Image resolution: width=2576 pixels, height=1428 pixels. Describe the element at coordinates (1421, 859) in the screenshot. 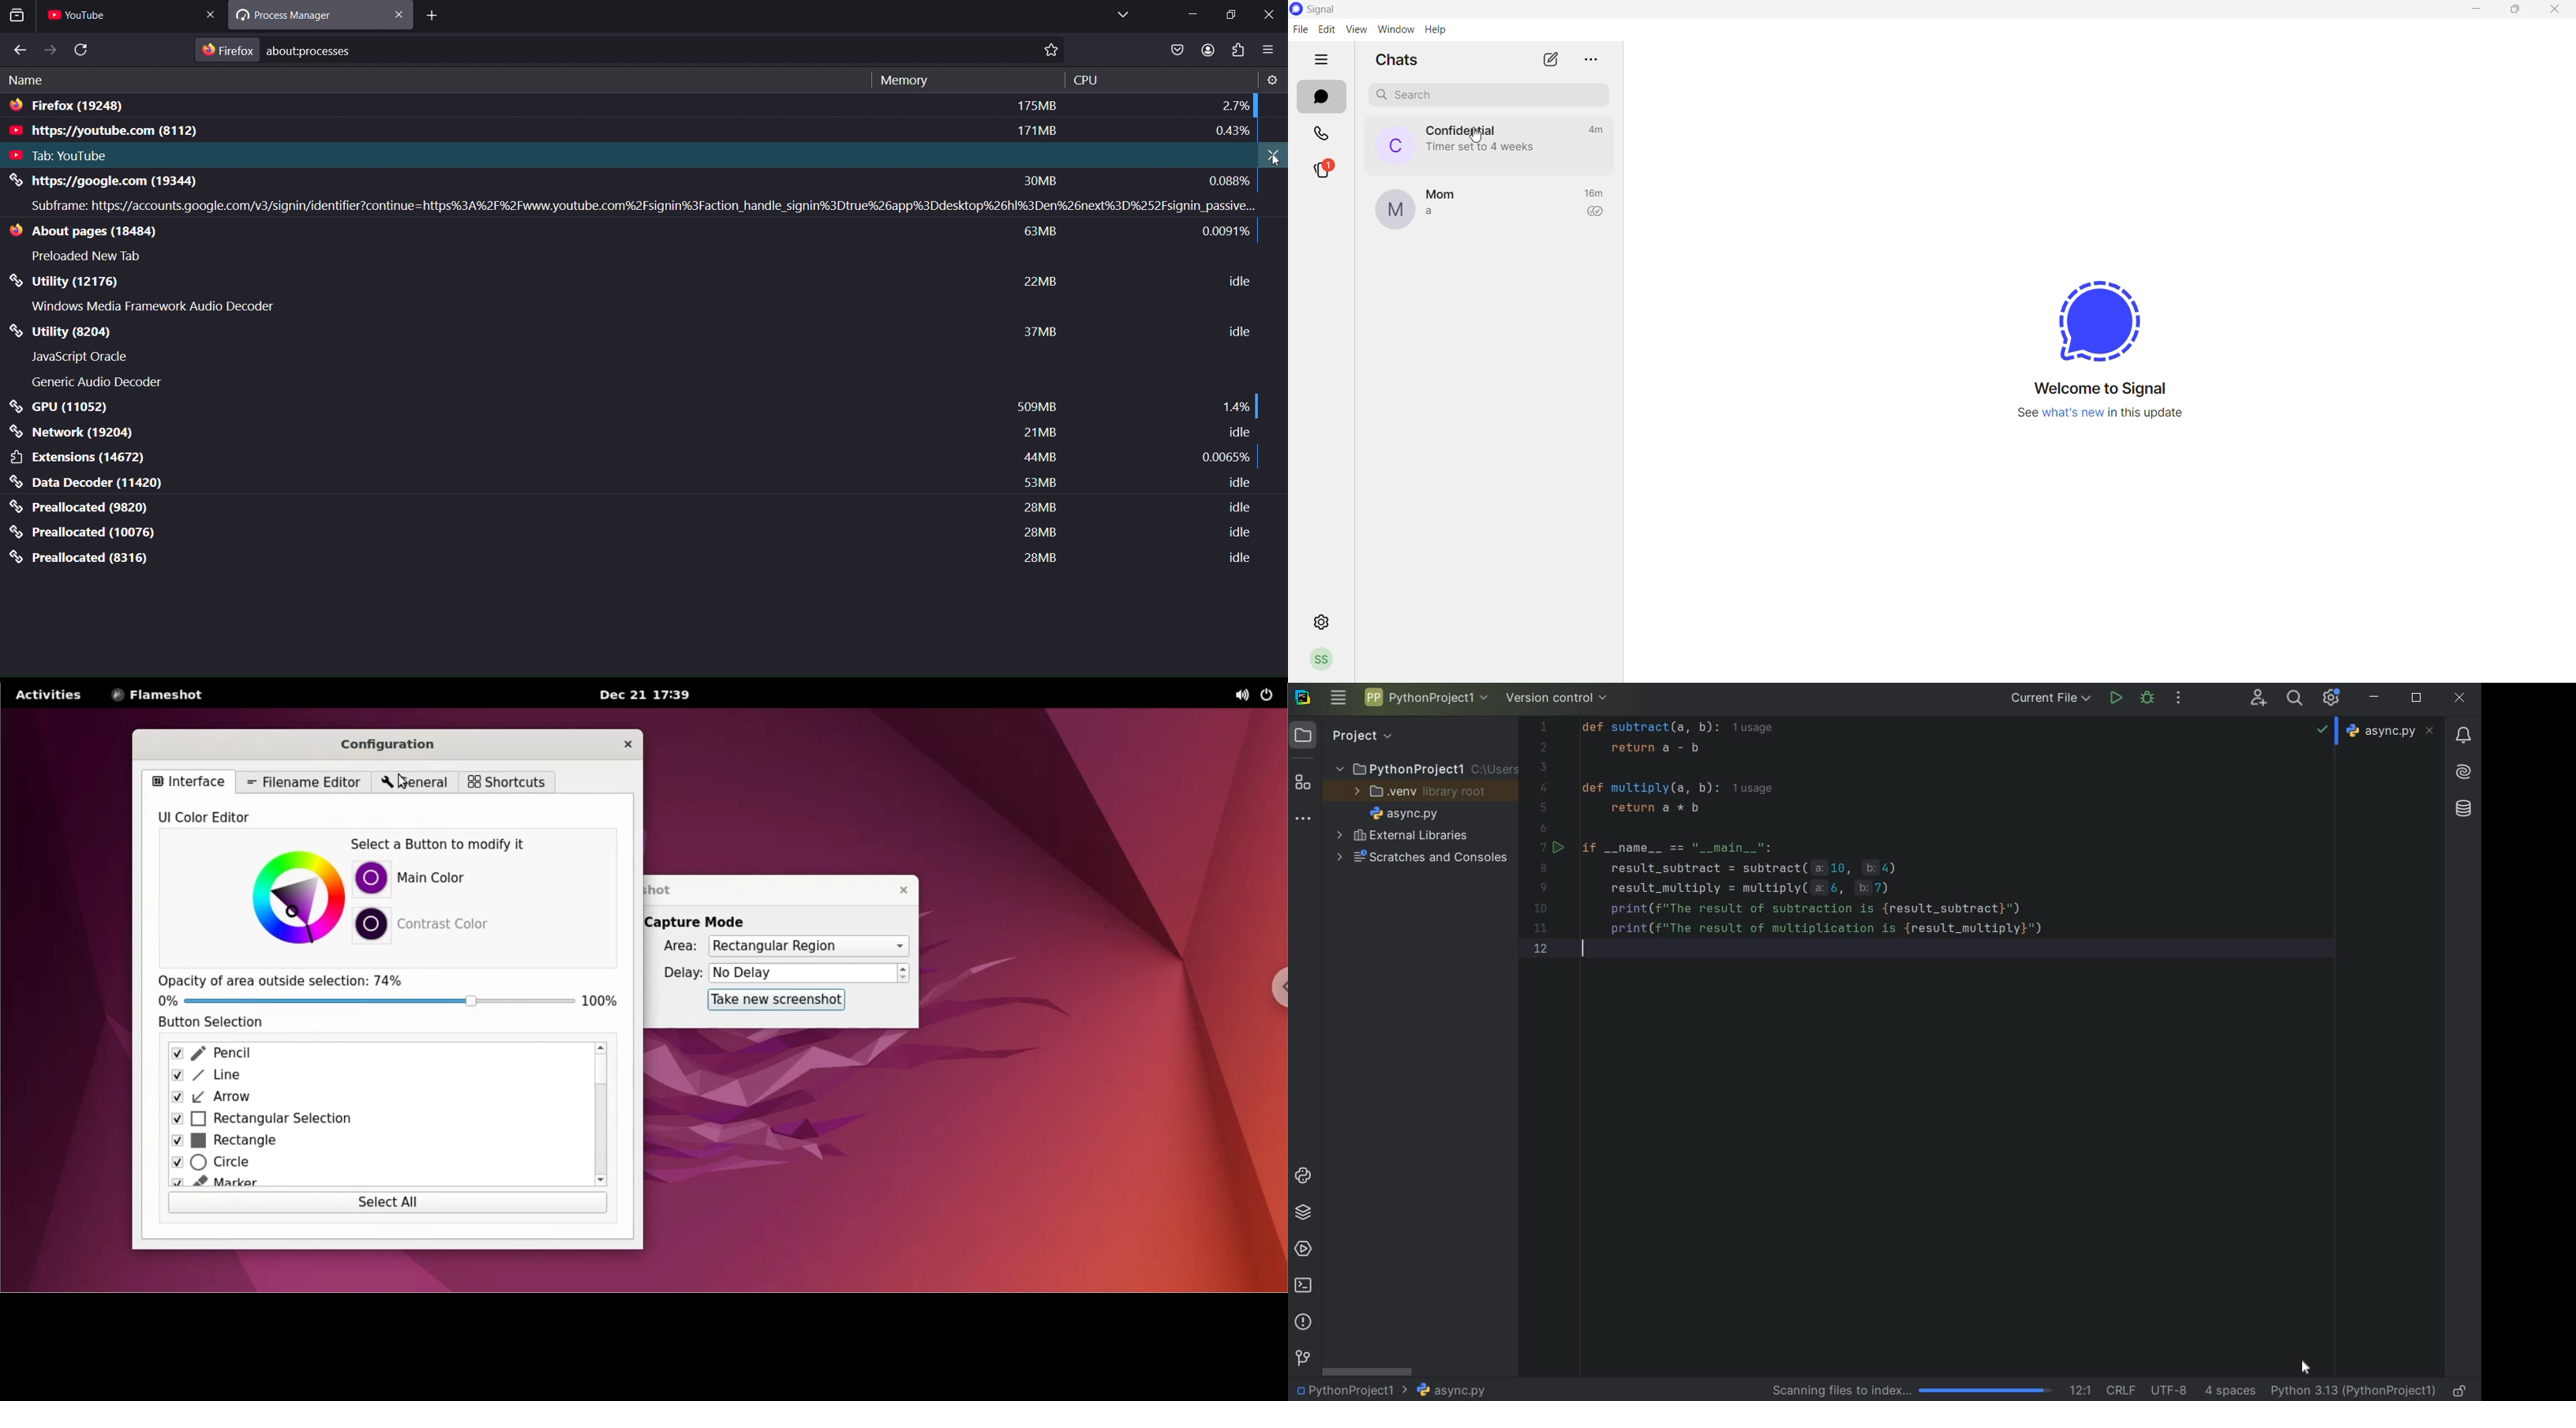

I see `scratches and consoles` at that location.